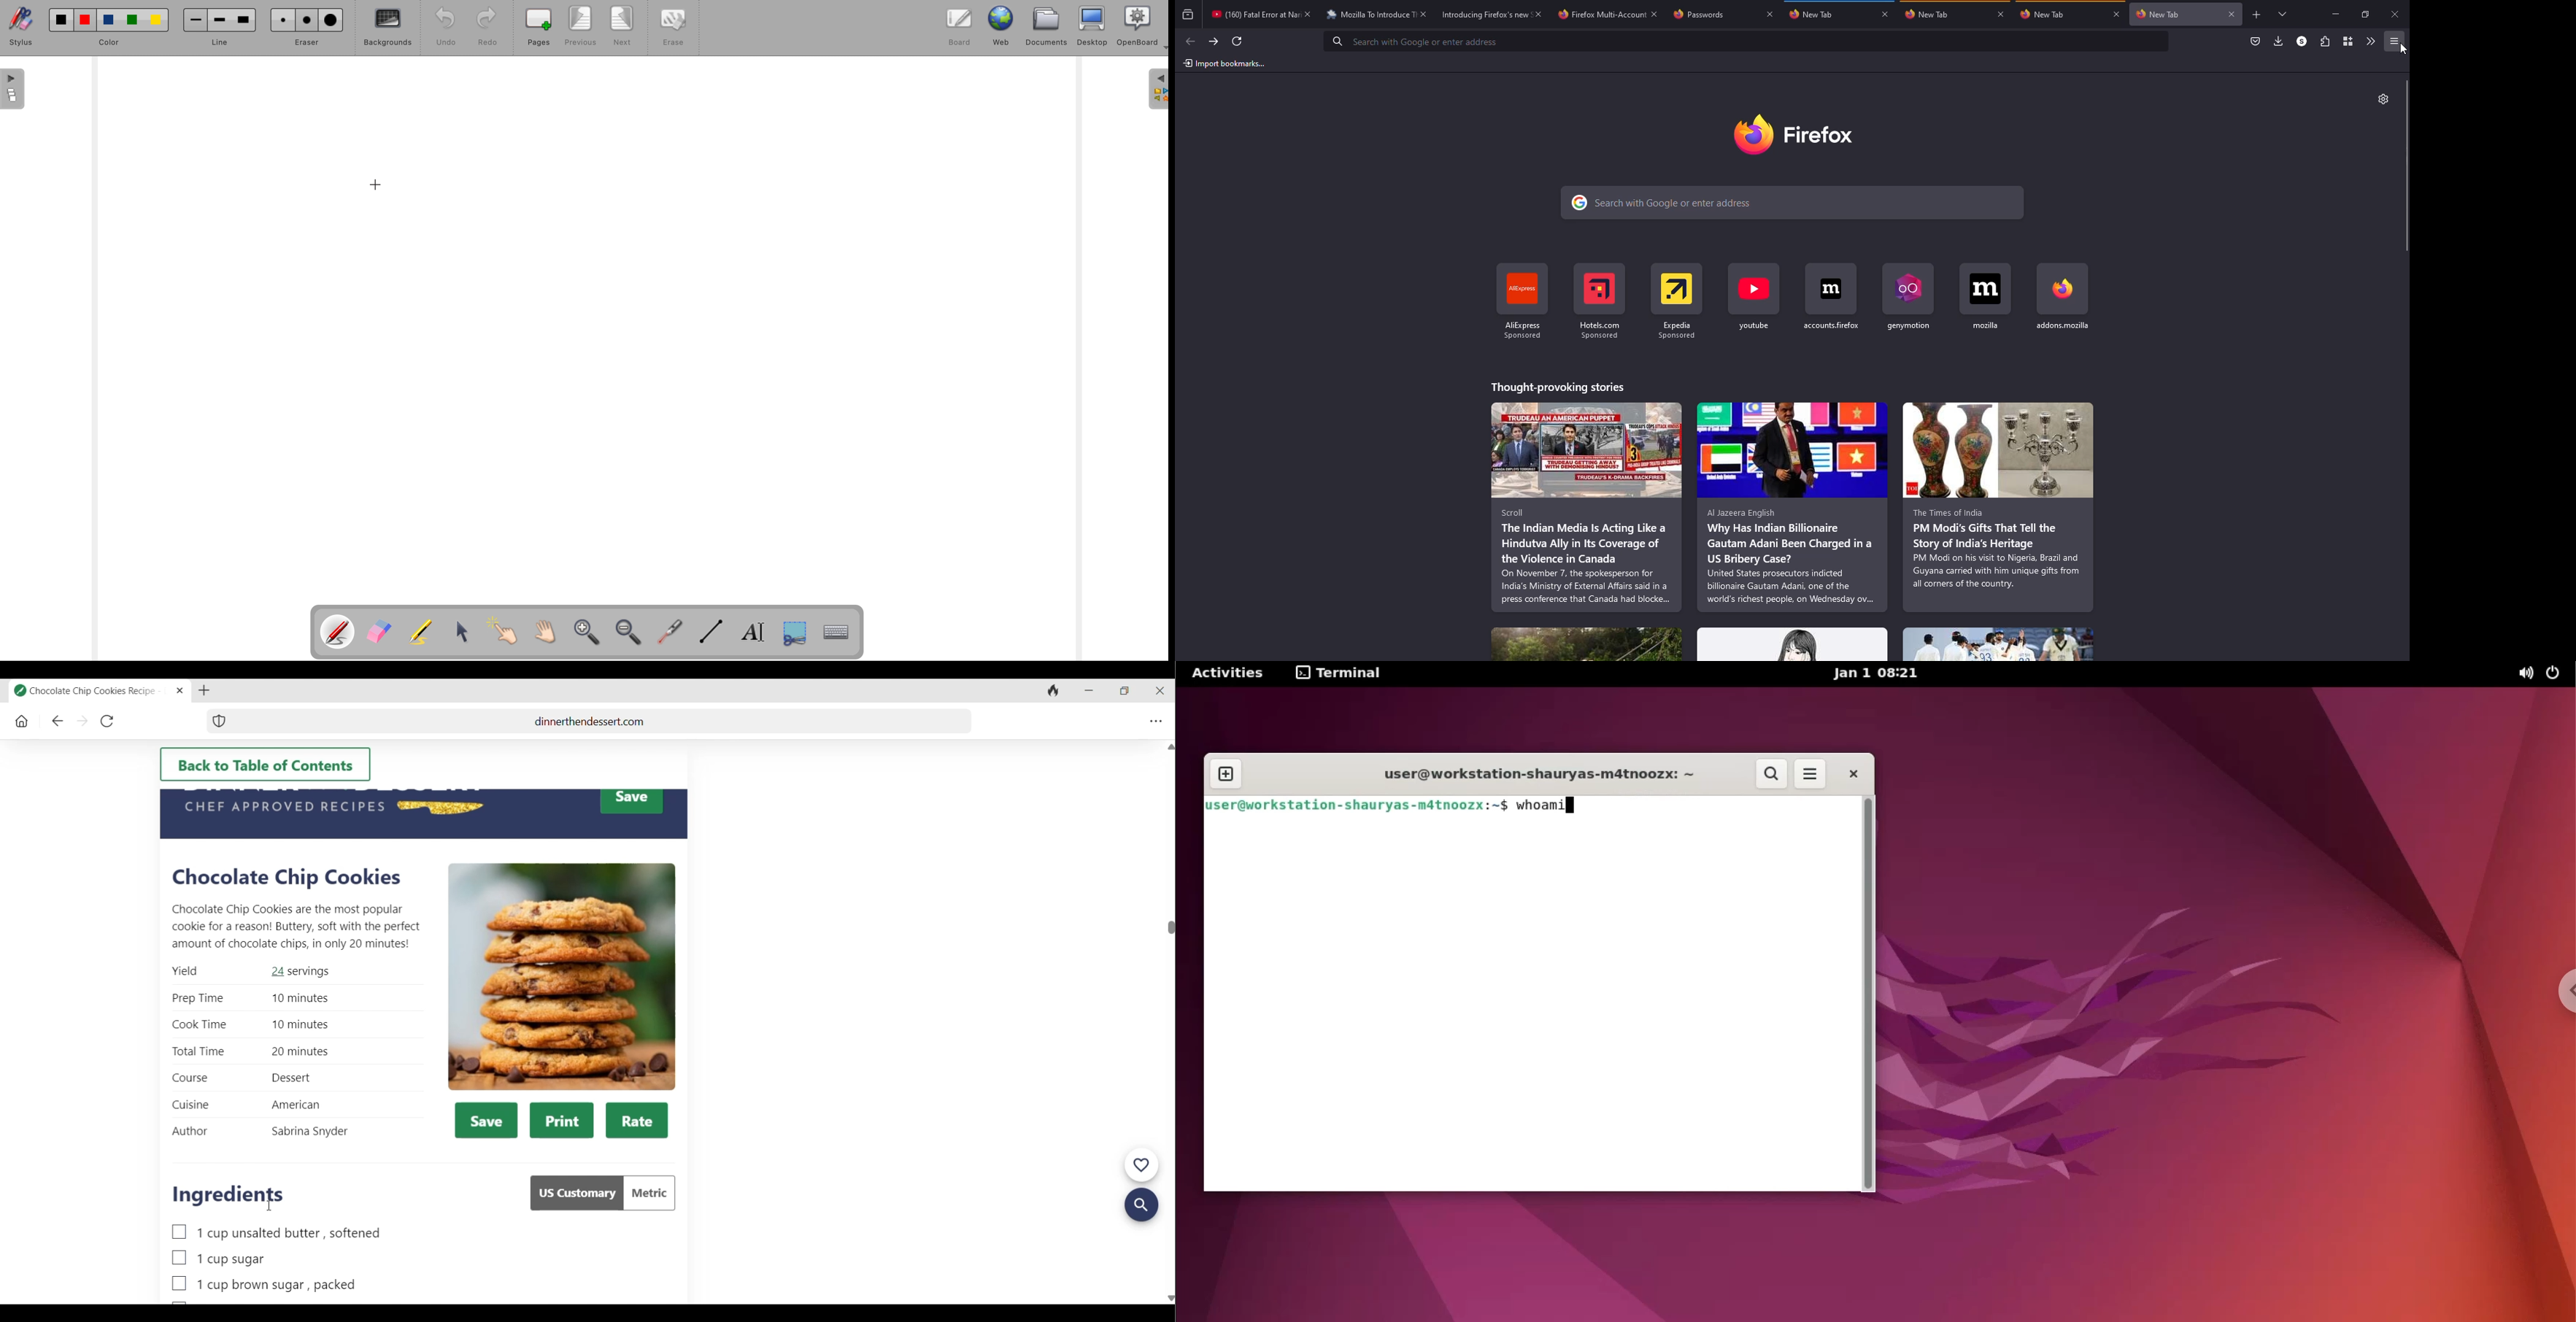 The height and width of the screenshot is (1344, 2576). What do you see at coordinates (440, 807) in the screenshot?
I see `Knife silhouette` at bounding box center [440, 807].